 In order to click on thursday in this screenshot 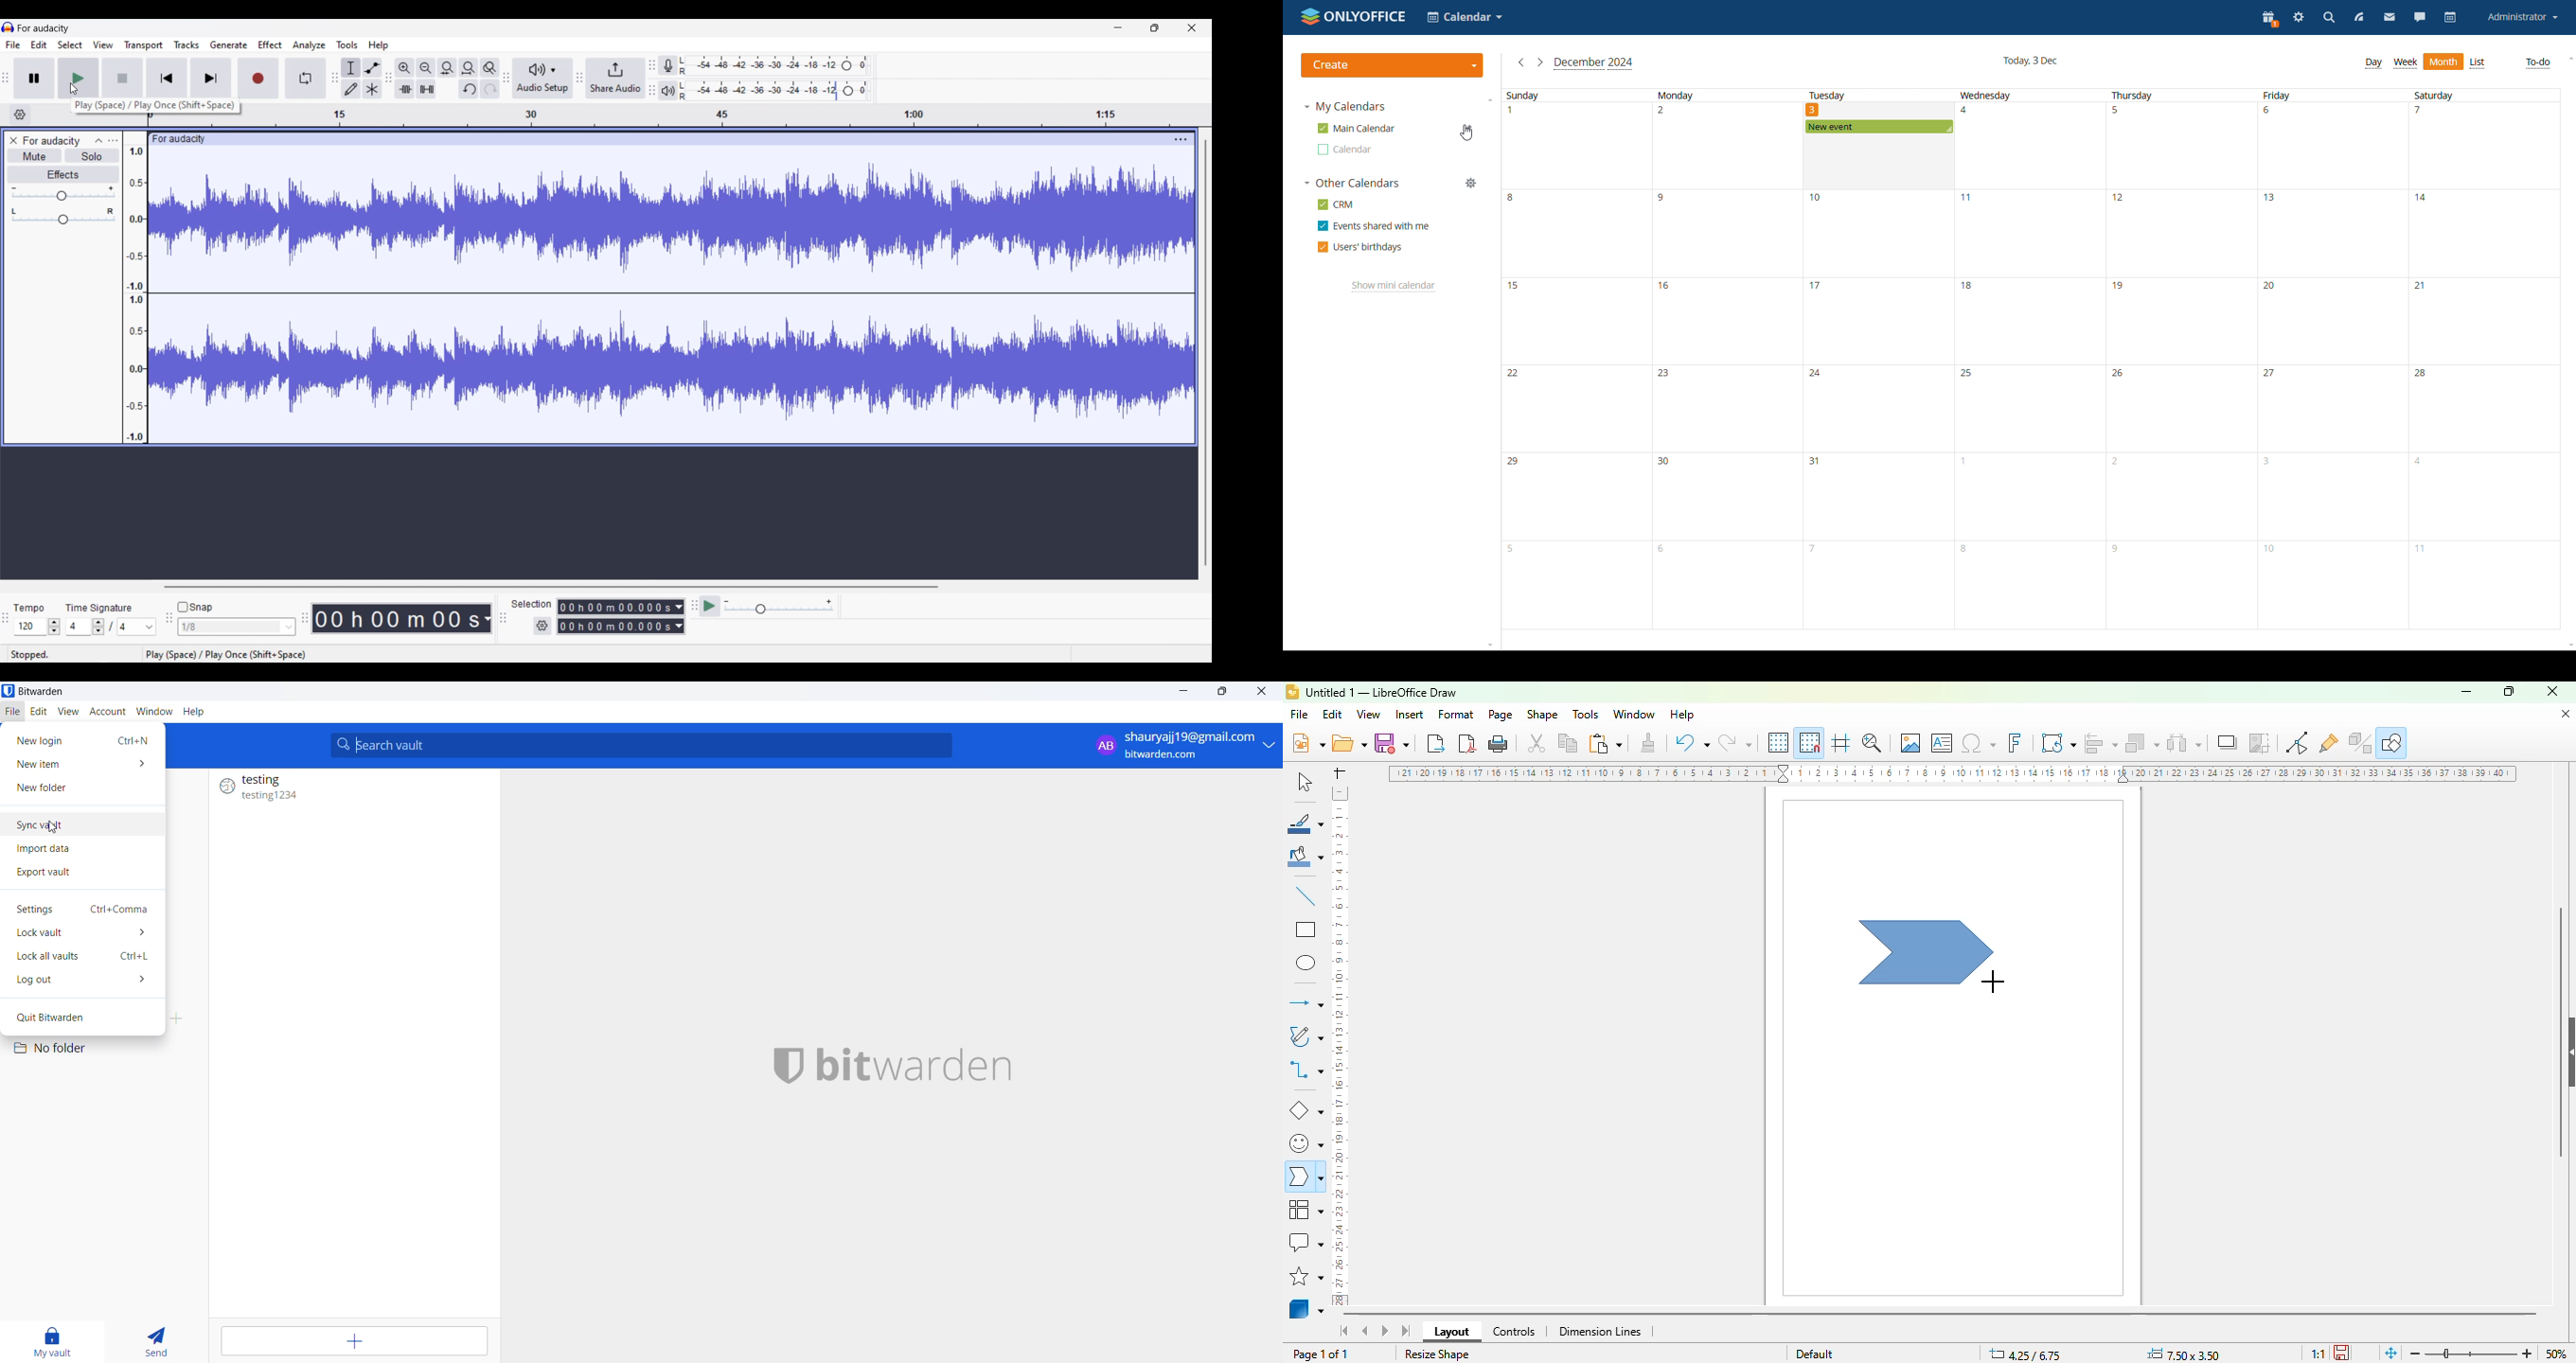, I will do `click(2145, 96)`.